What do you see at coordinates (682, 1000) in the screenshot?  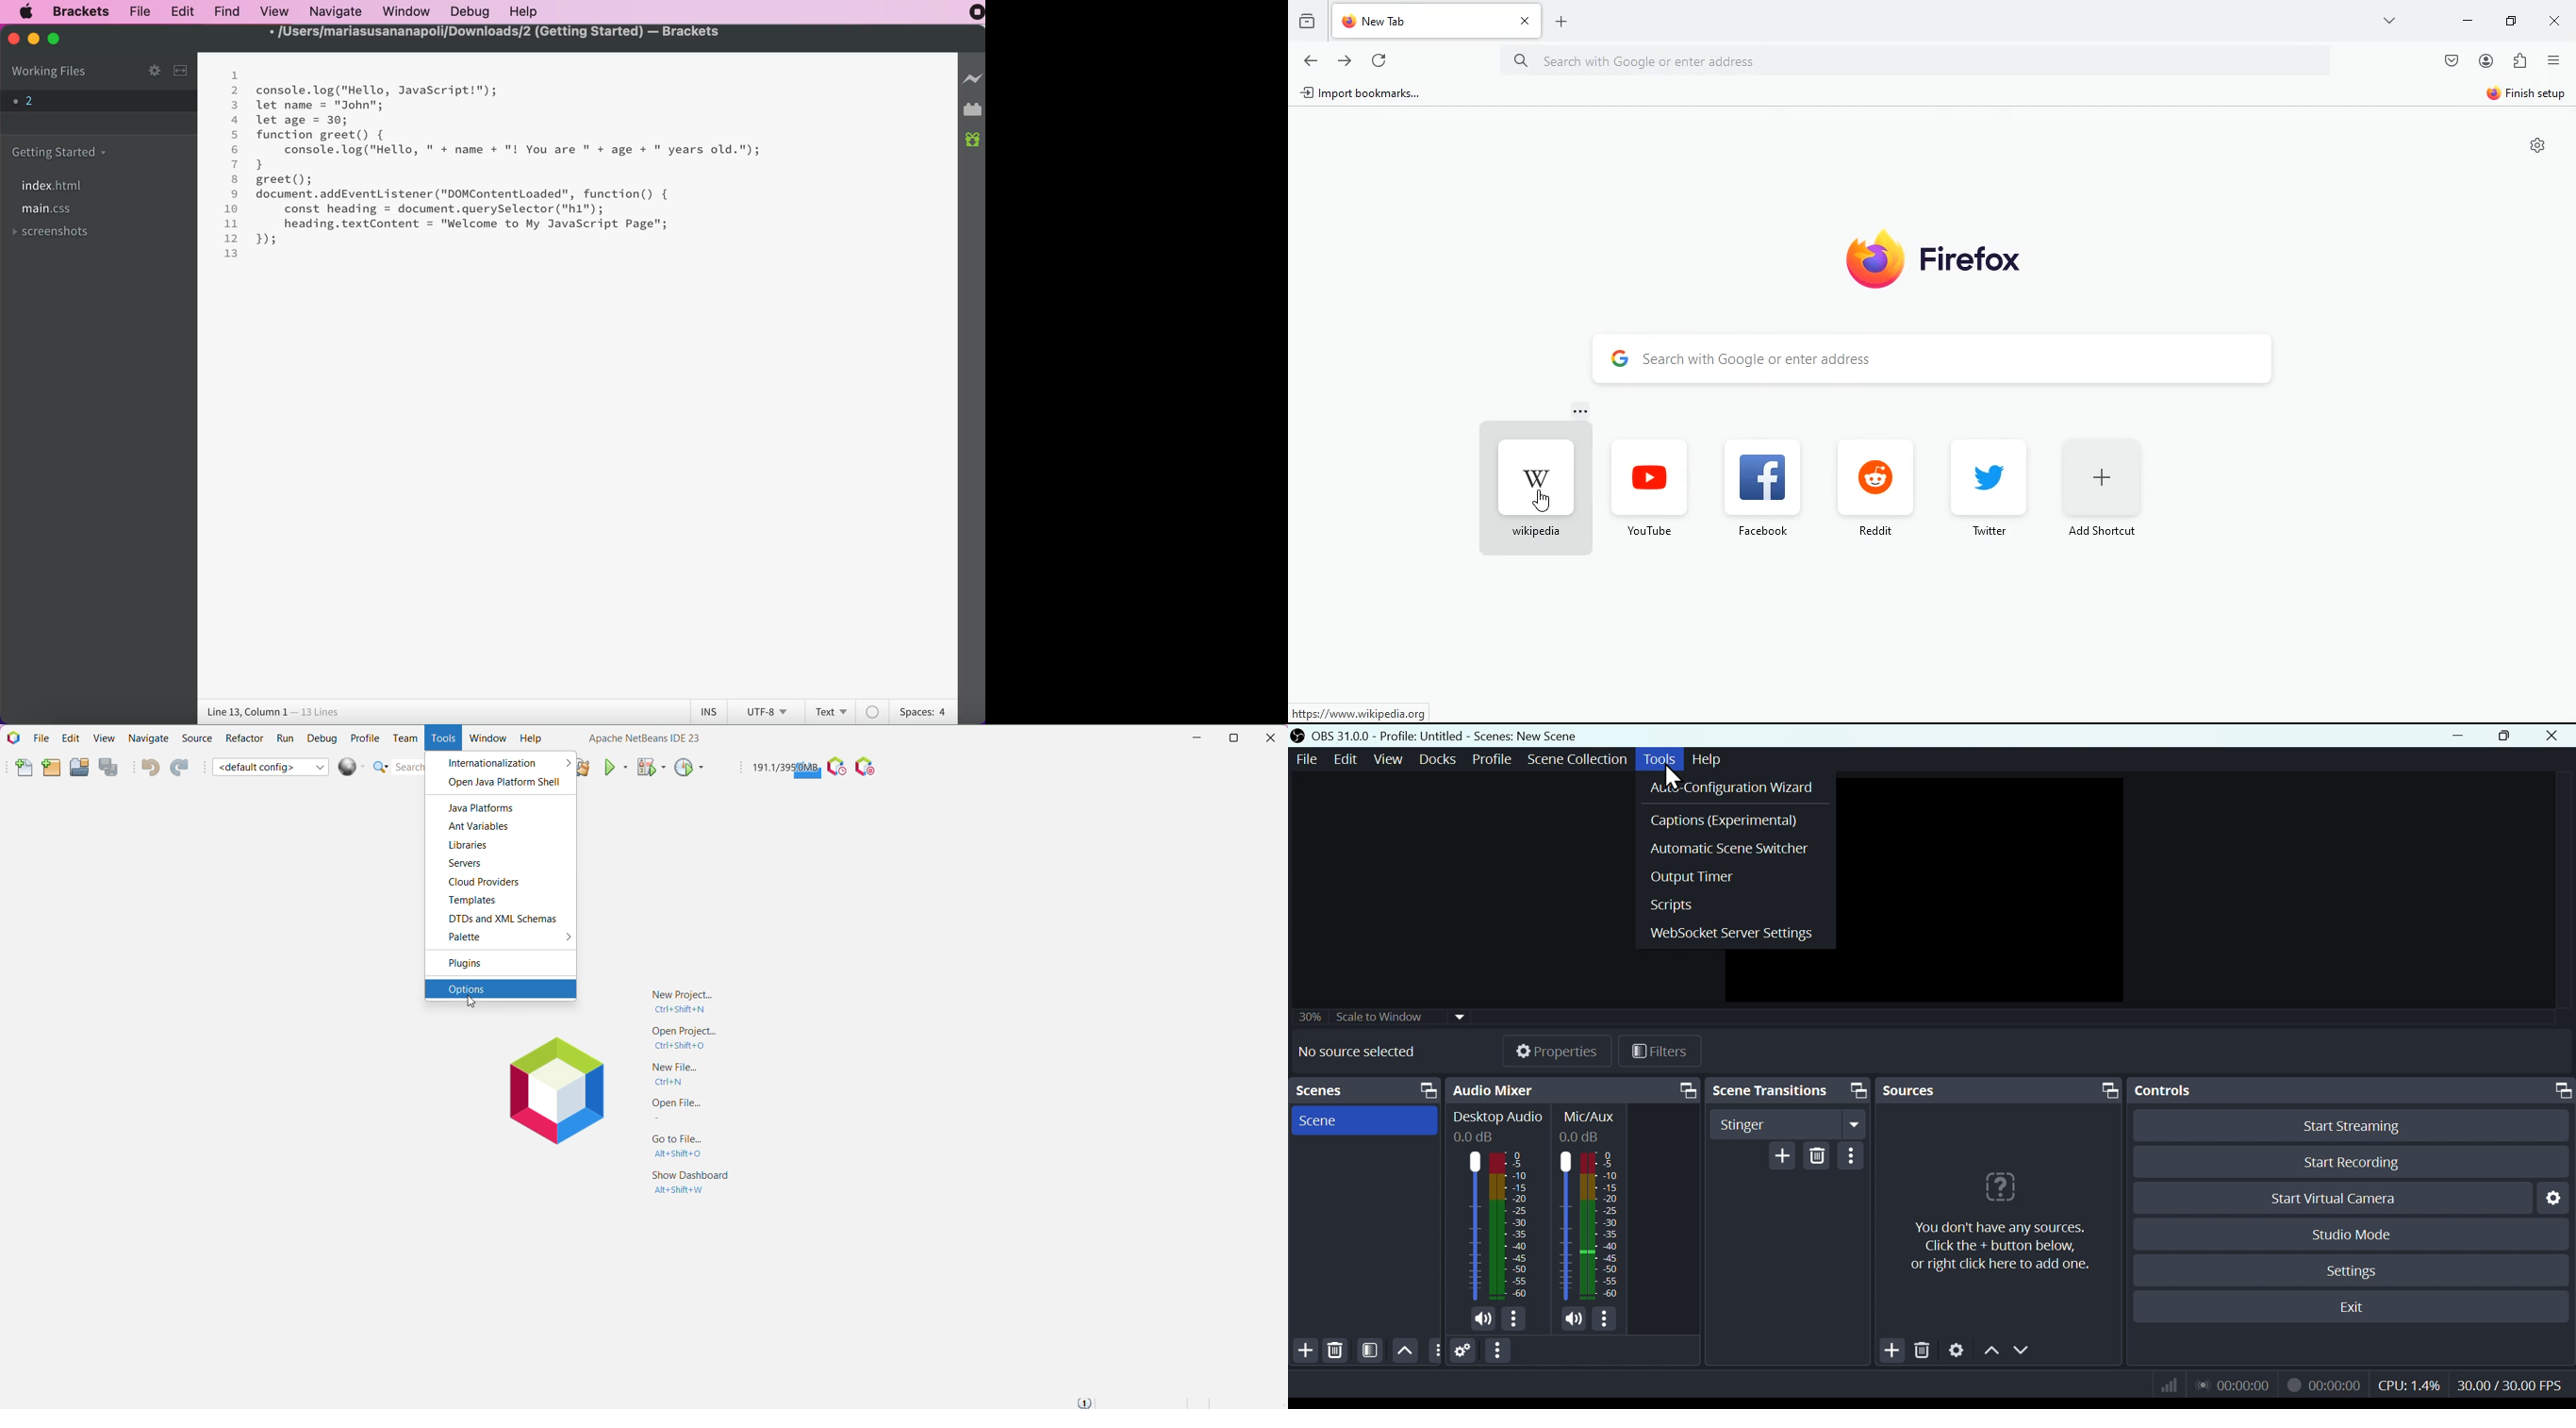 I see `New Project` at bounding box center [682, 1000].